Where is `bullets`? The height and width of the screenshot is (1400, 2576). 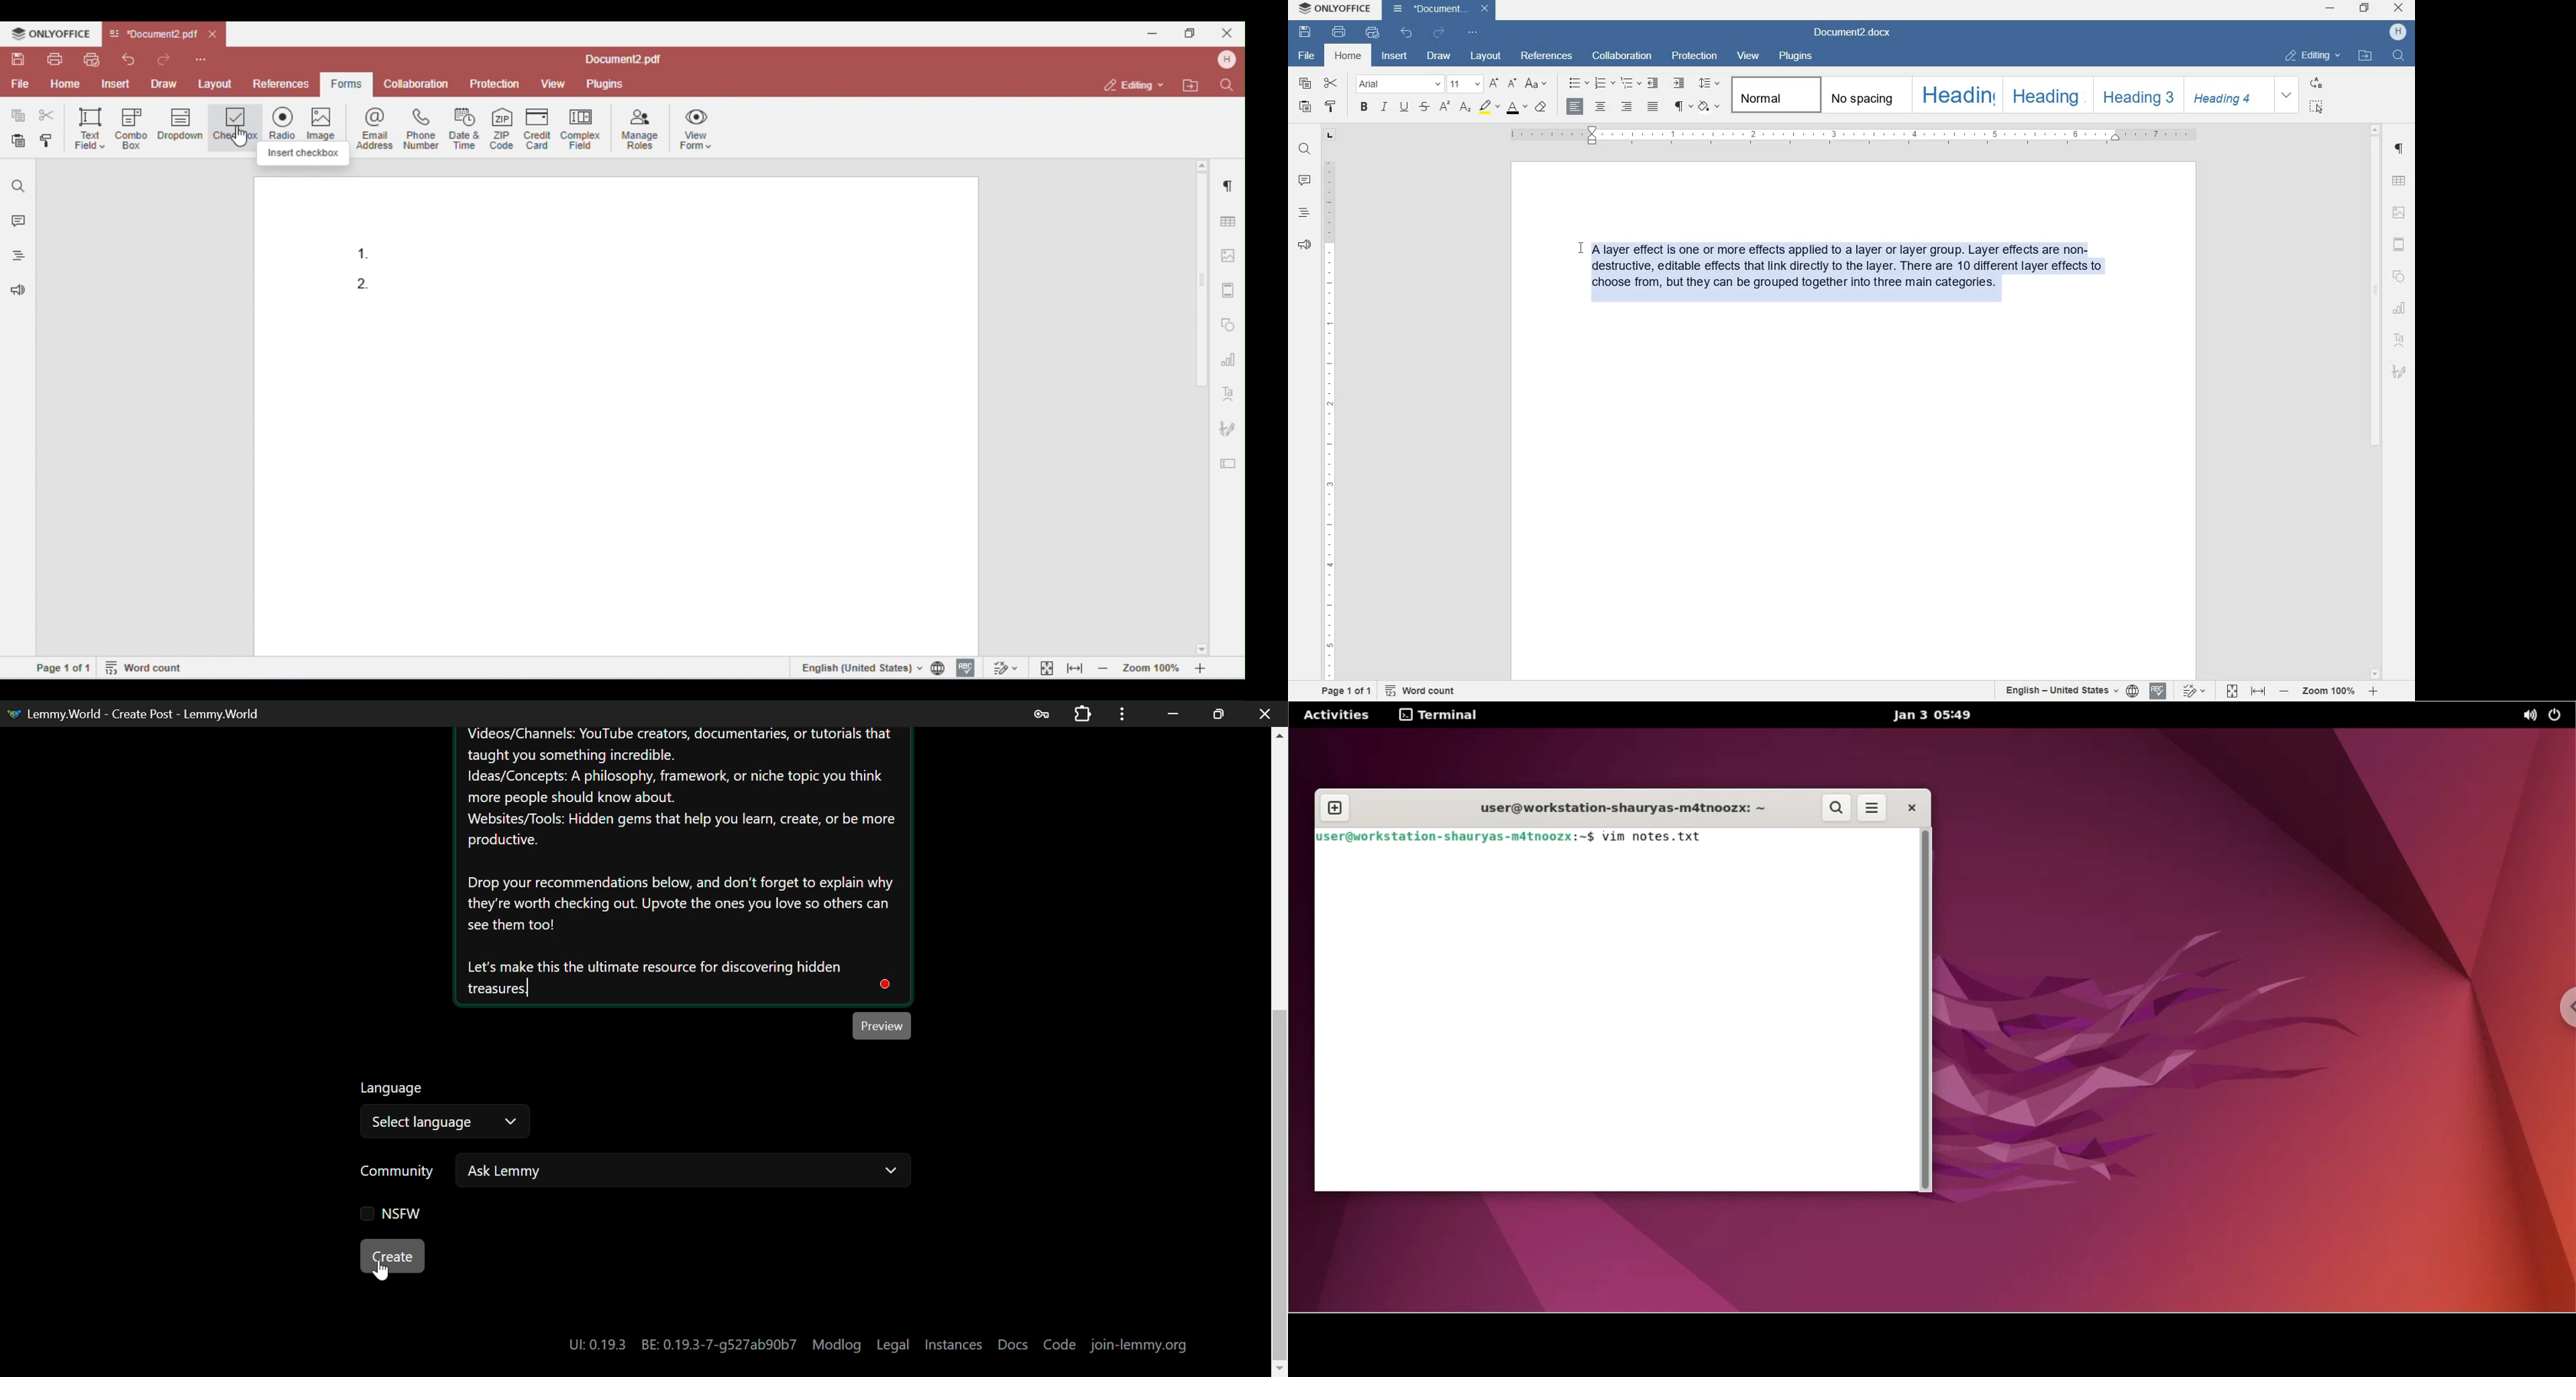 bullets is located at coordinates (1578, 83).